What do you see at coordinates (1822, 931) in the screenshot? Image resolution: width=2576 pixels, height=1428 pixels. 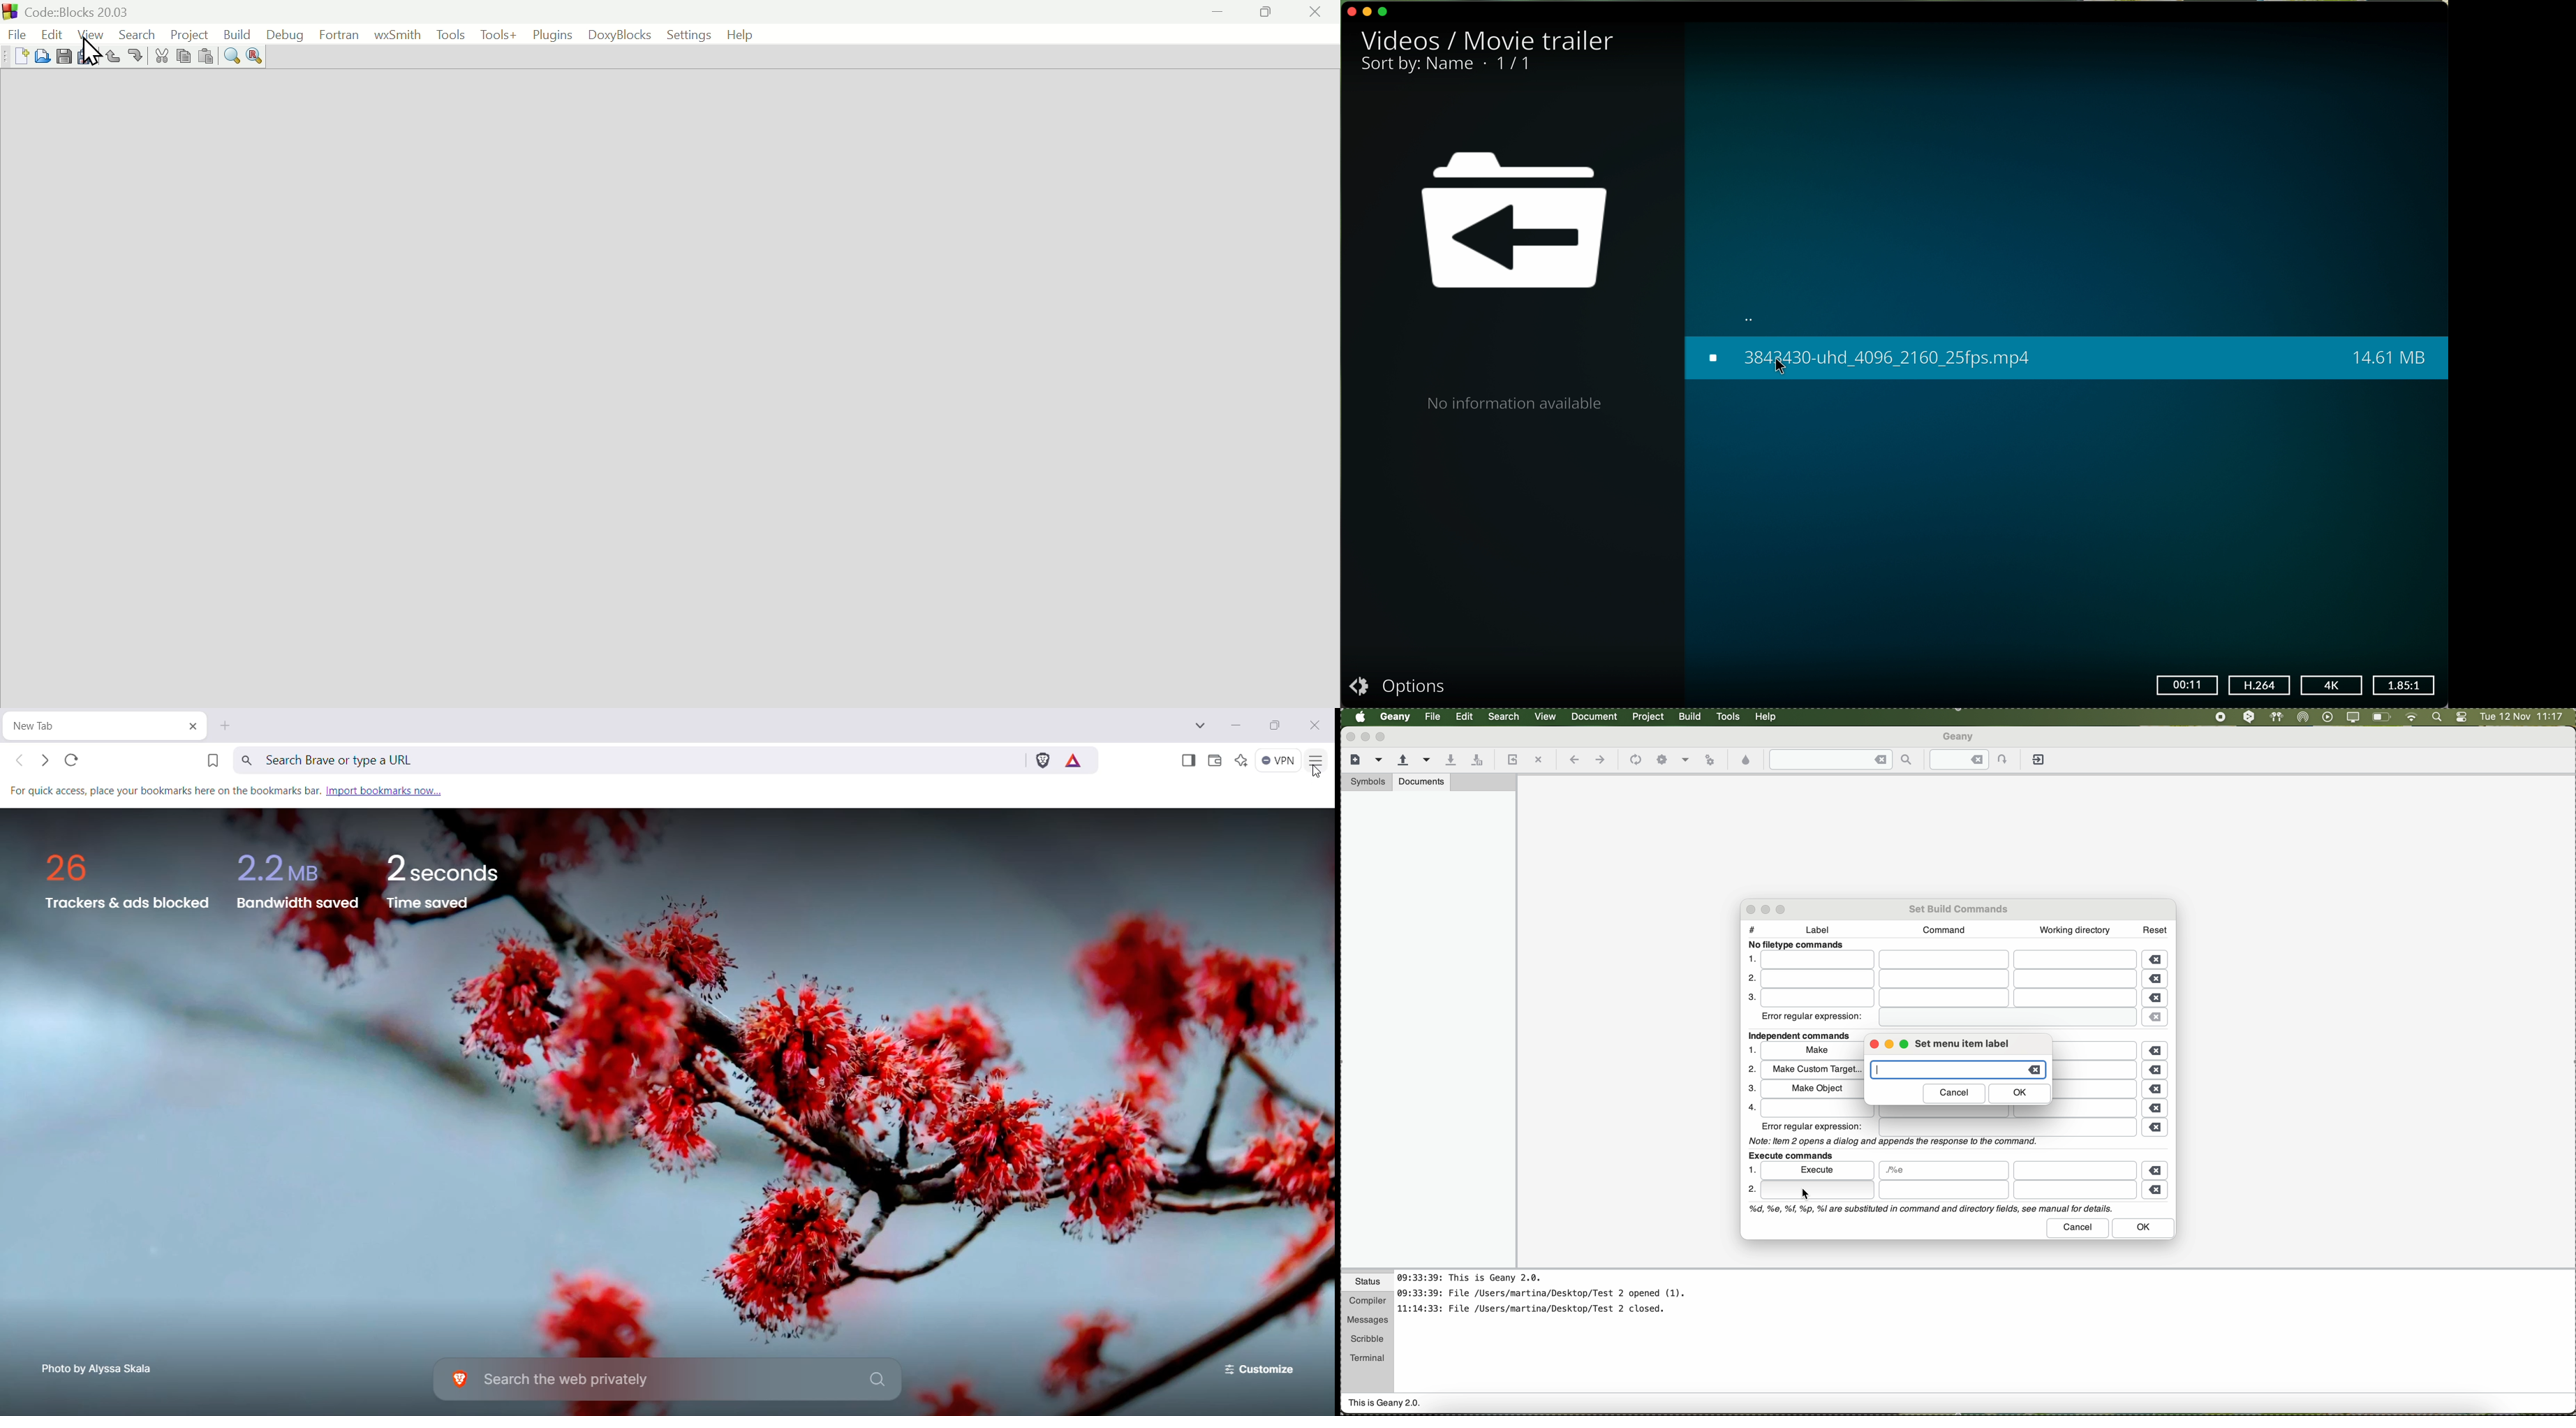 I see `label` at bounding box center [1822, 931].